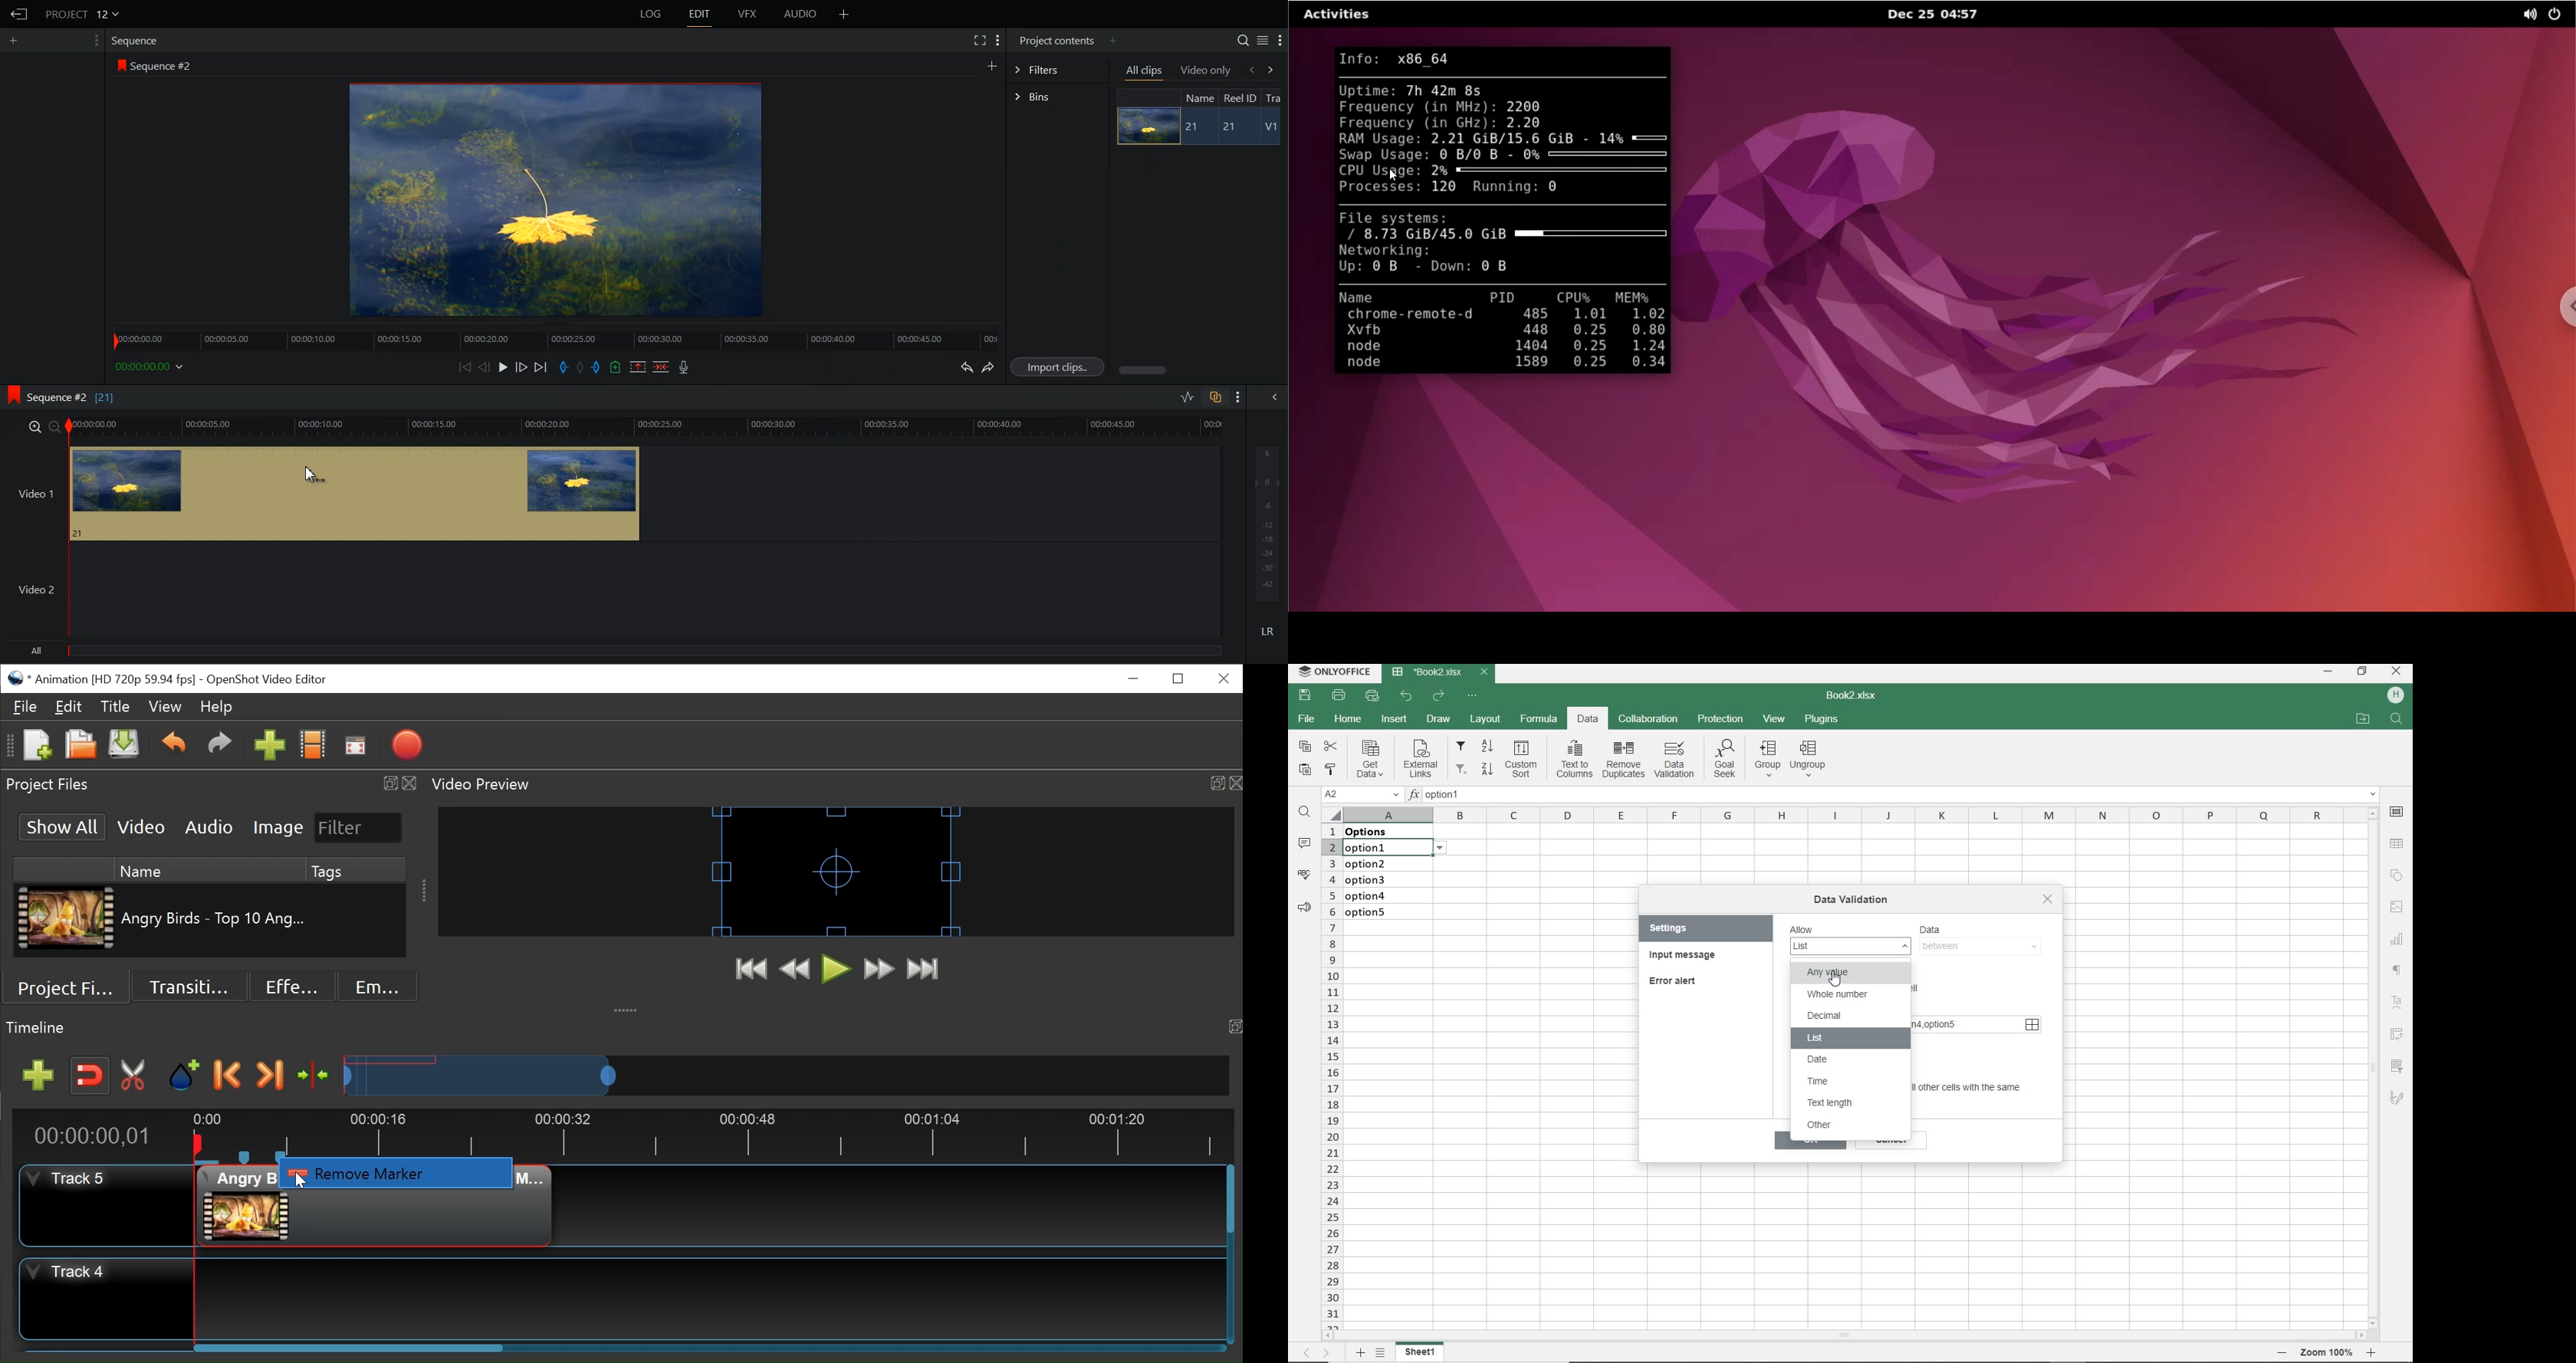 The height and width of the screenshot is (1372, 2576). What do you see at coordinates (1238, 397) in the screenshot?
I see `Show setting menu` at bounding box center [1238, 397].